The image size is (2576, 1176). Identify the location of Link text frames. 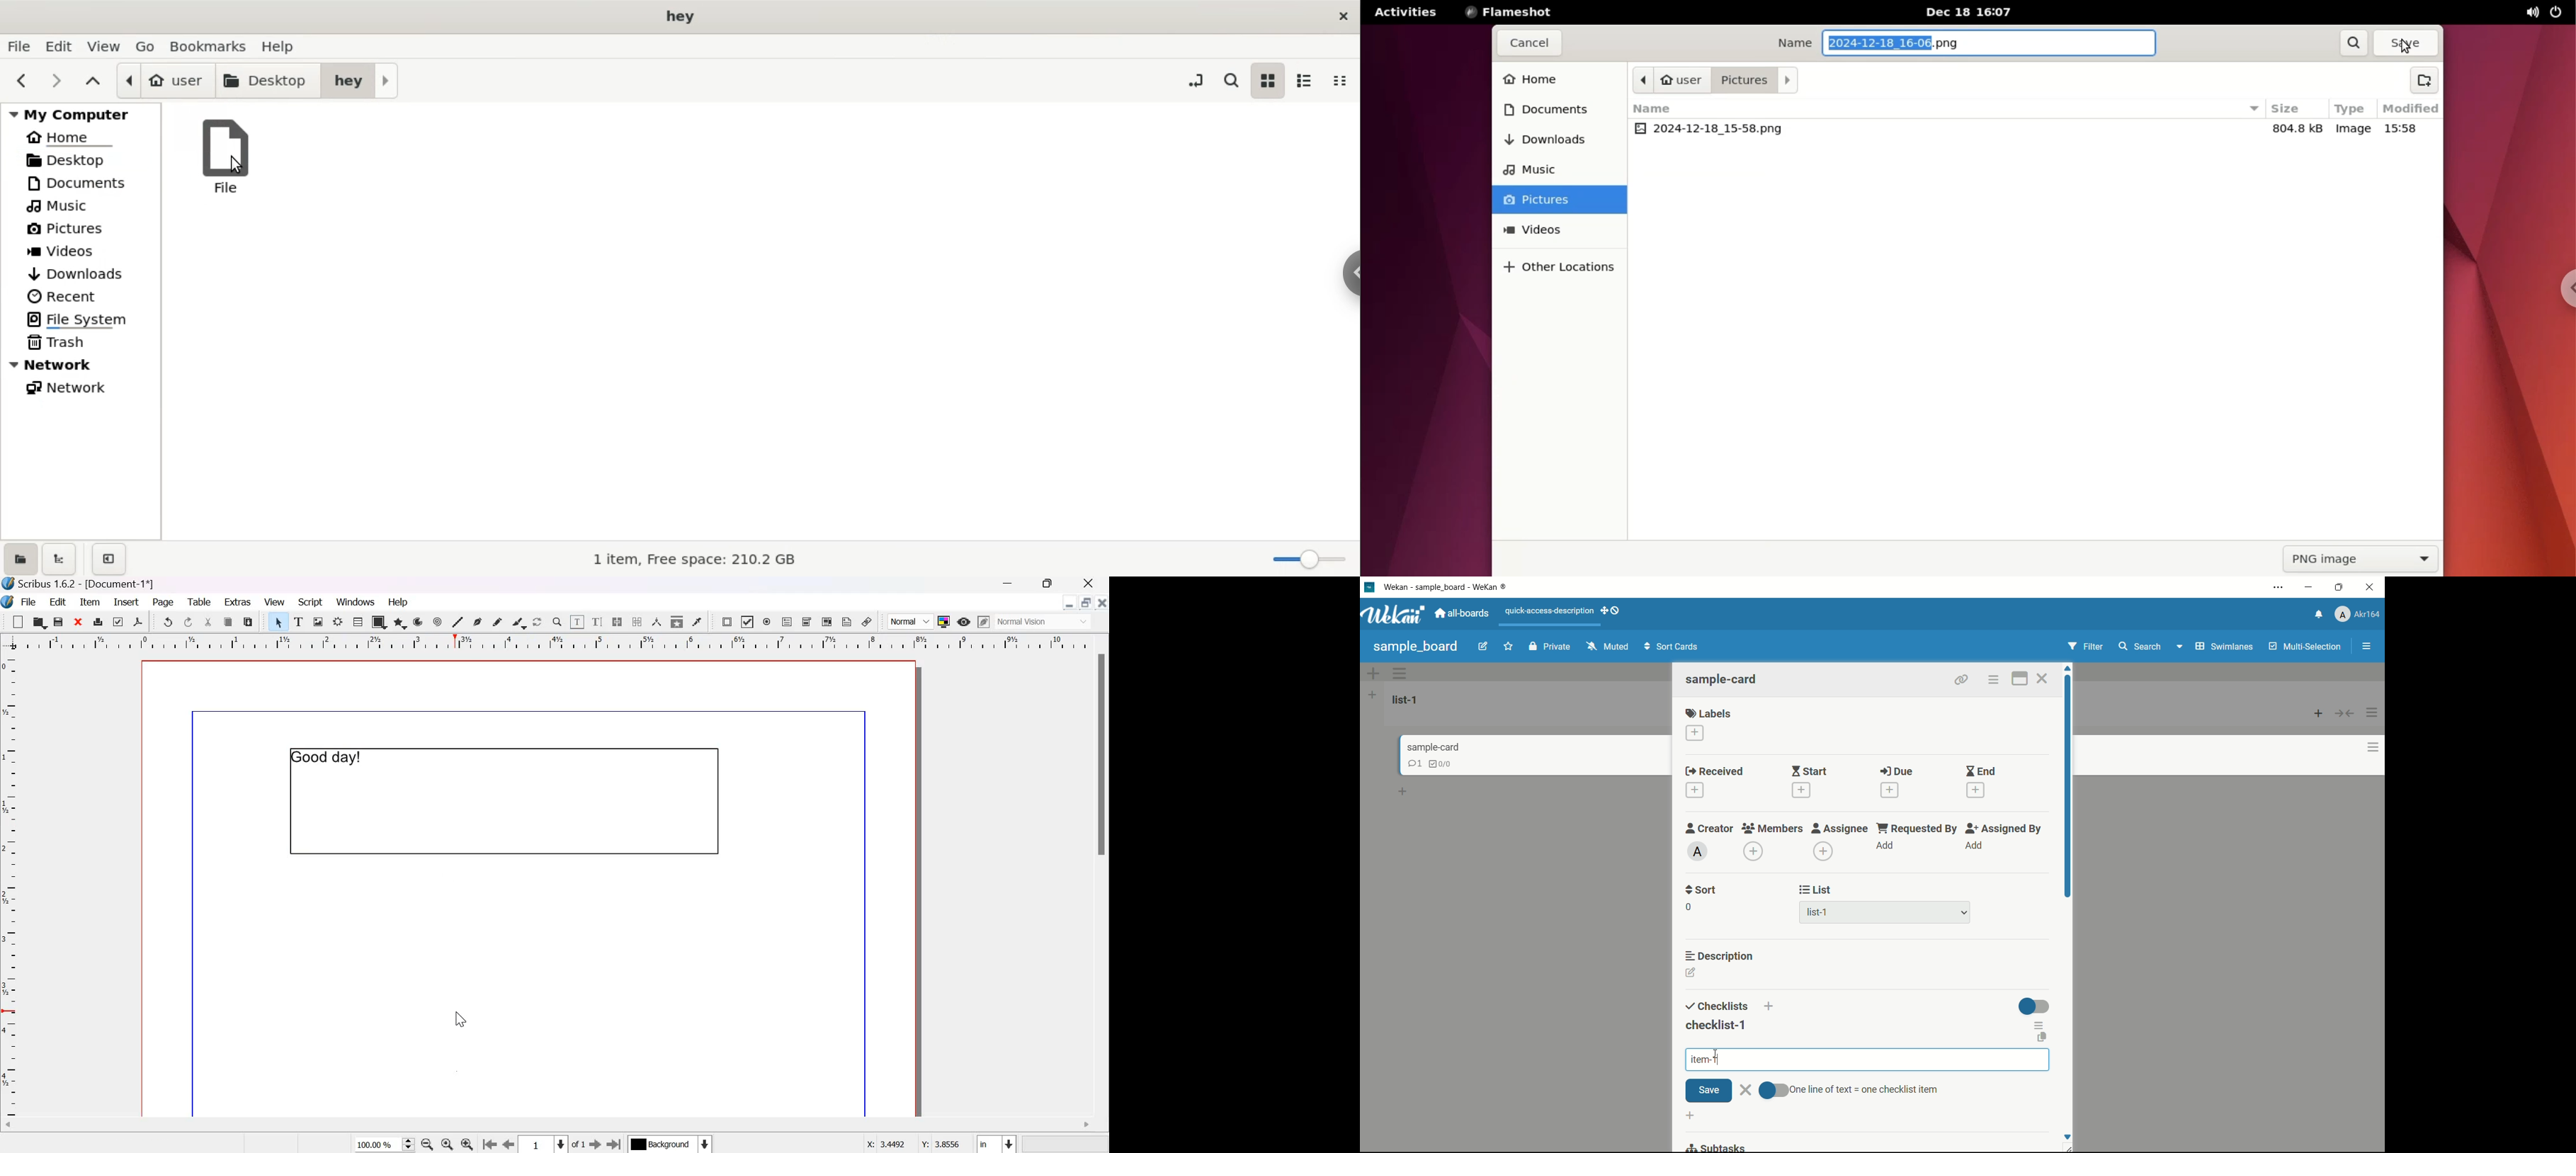
(617, 622).